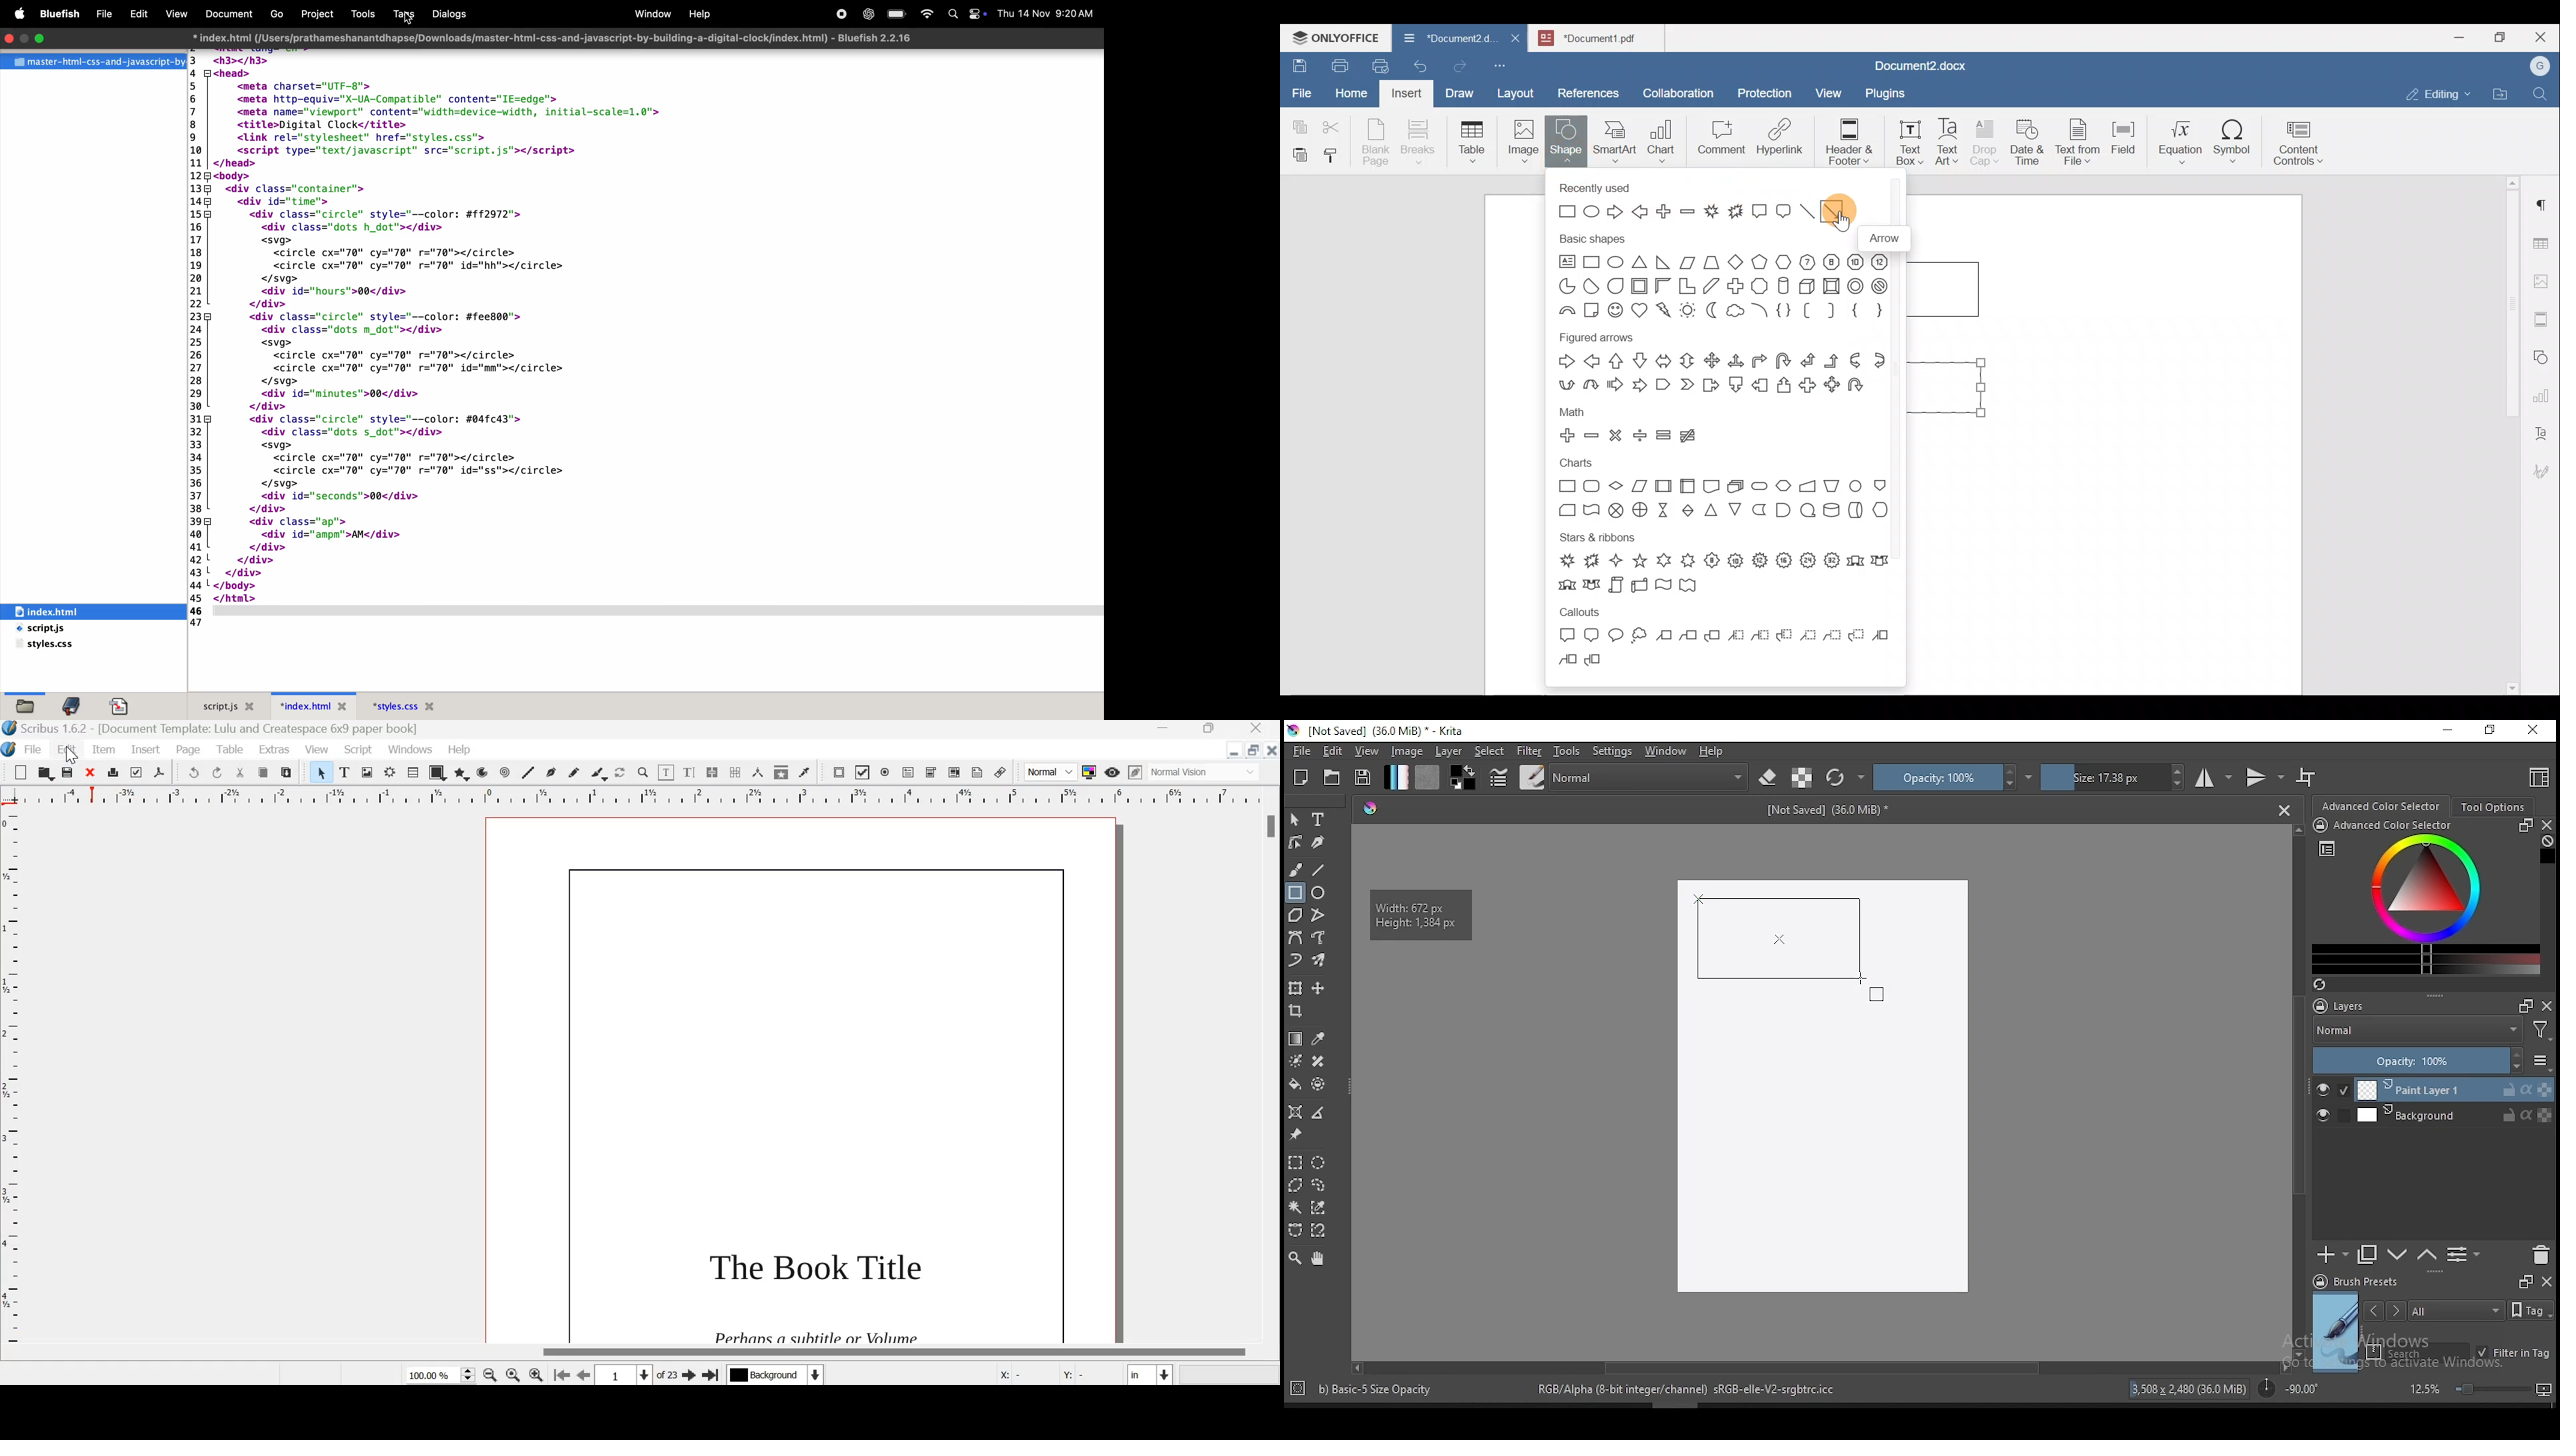  Describe the element at coordinates (1901, 143) in the screenshot. I see `Text box` at that location.